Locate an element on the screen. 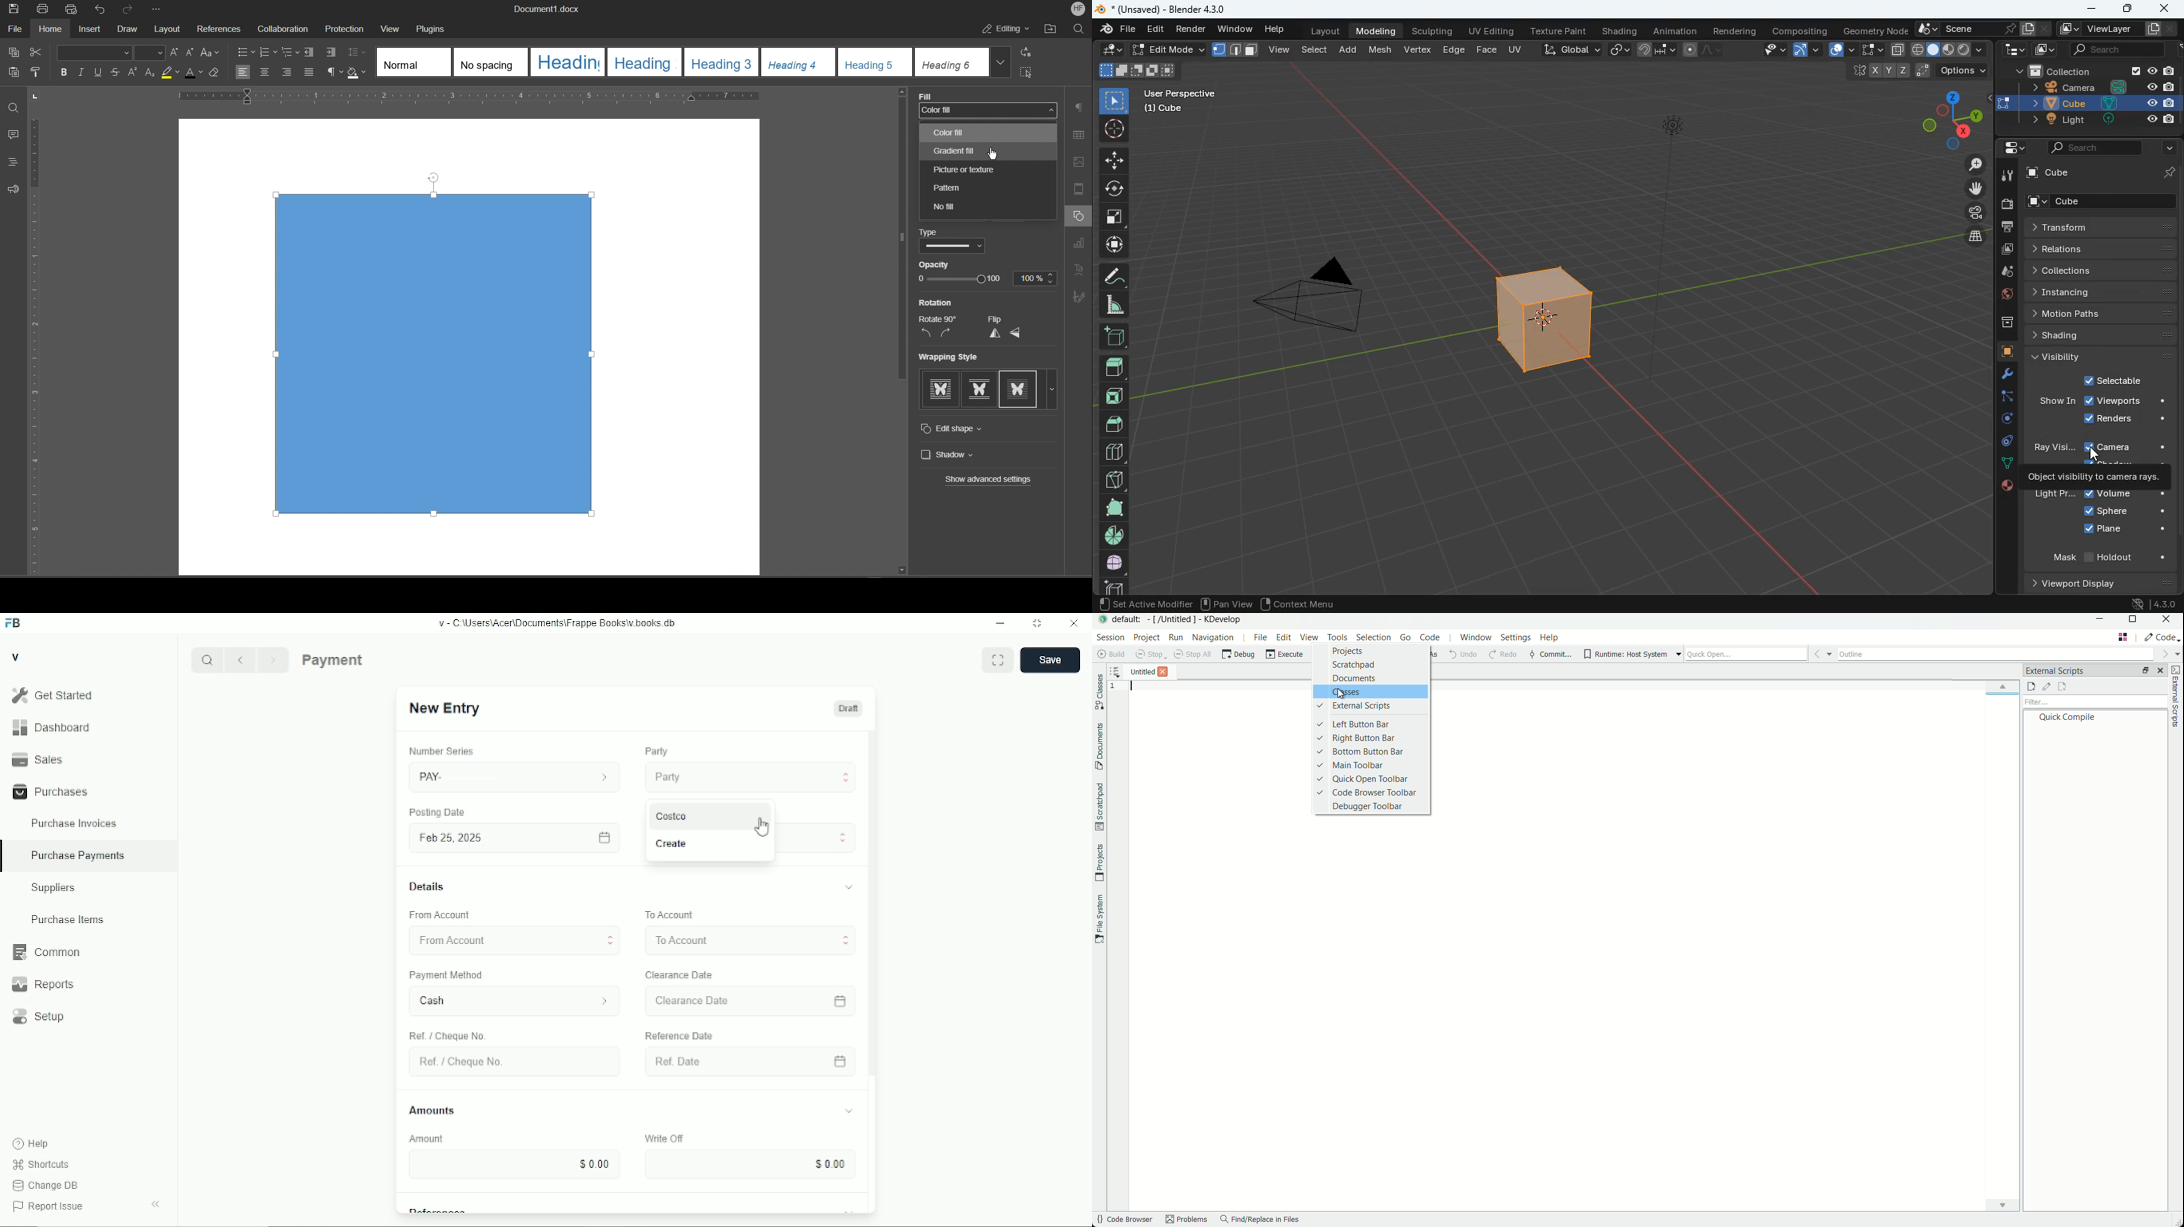 This screenshot has width=2184, height=1232. Change dimension is located at coordinates (1037, 623).